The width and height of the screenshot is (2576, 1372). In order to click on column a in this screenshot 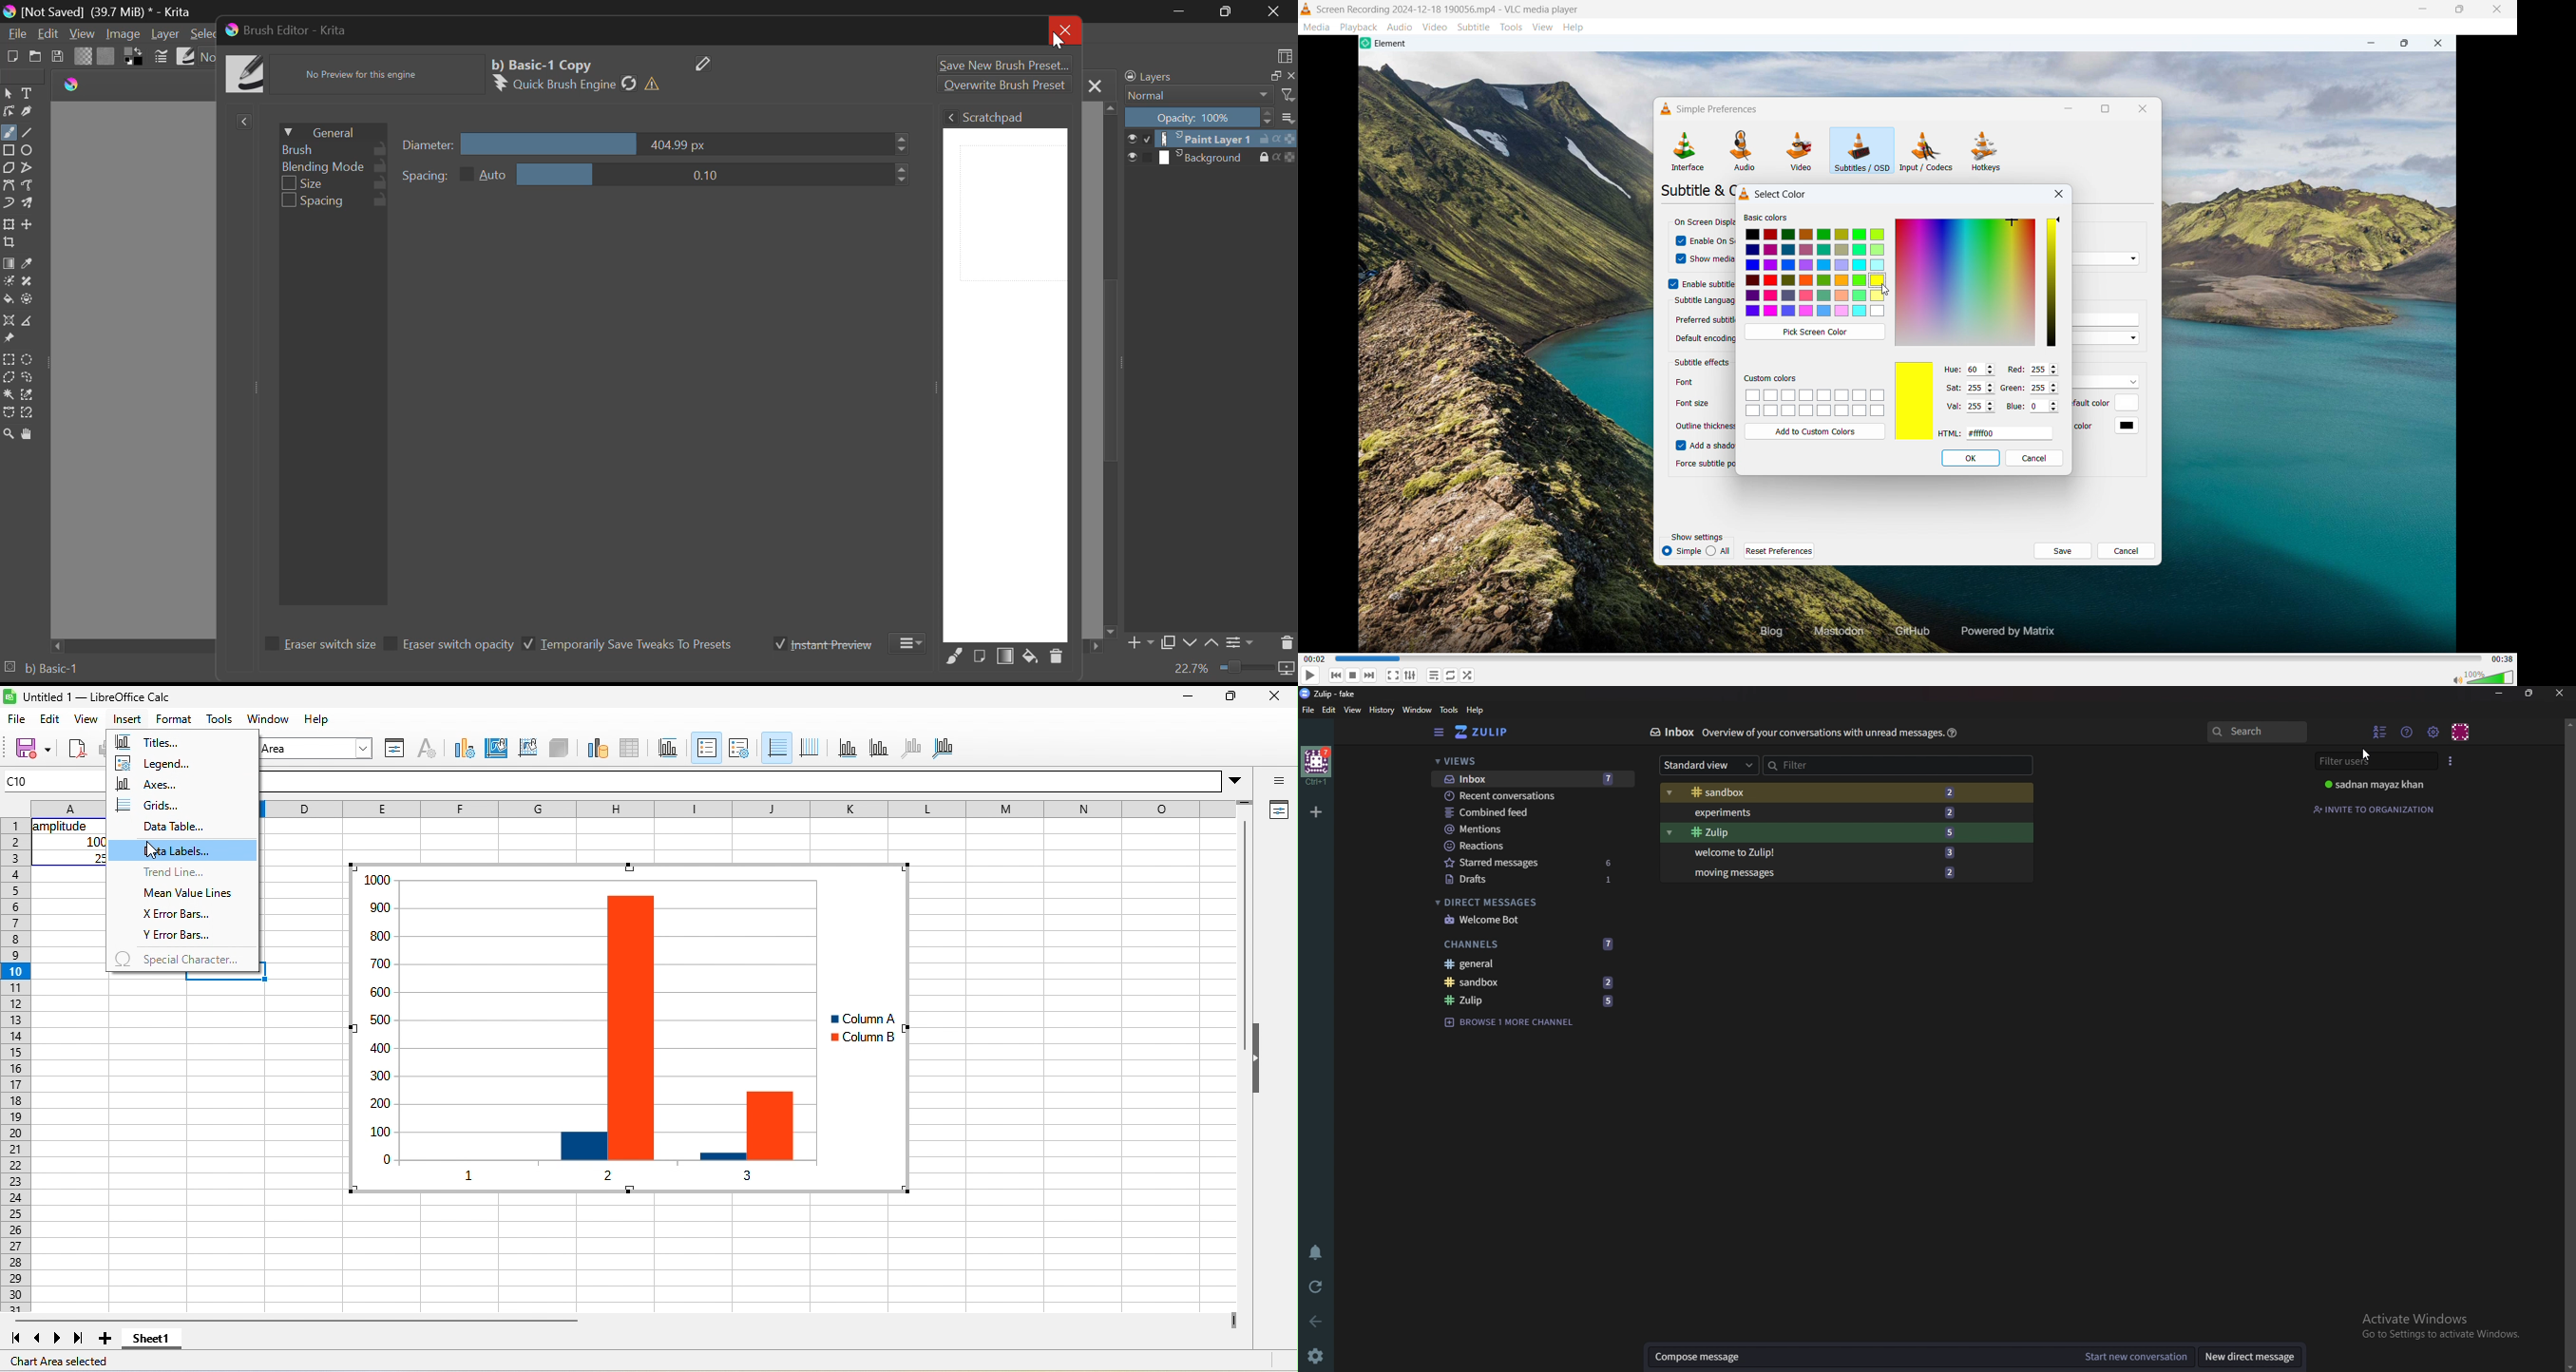, I will do `click(858, 1019)`.